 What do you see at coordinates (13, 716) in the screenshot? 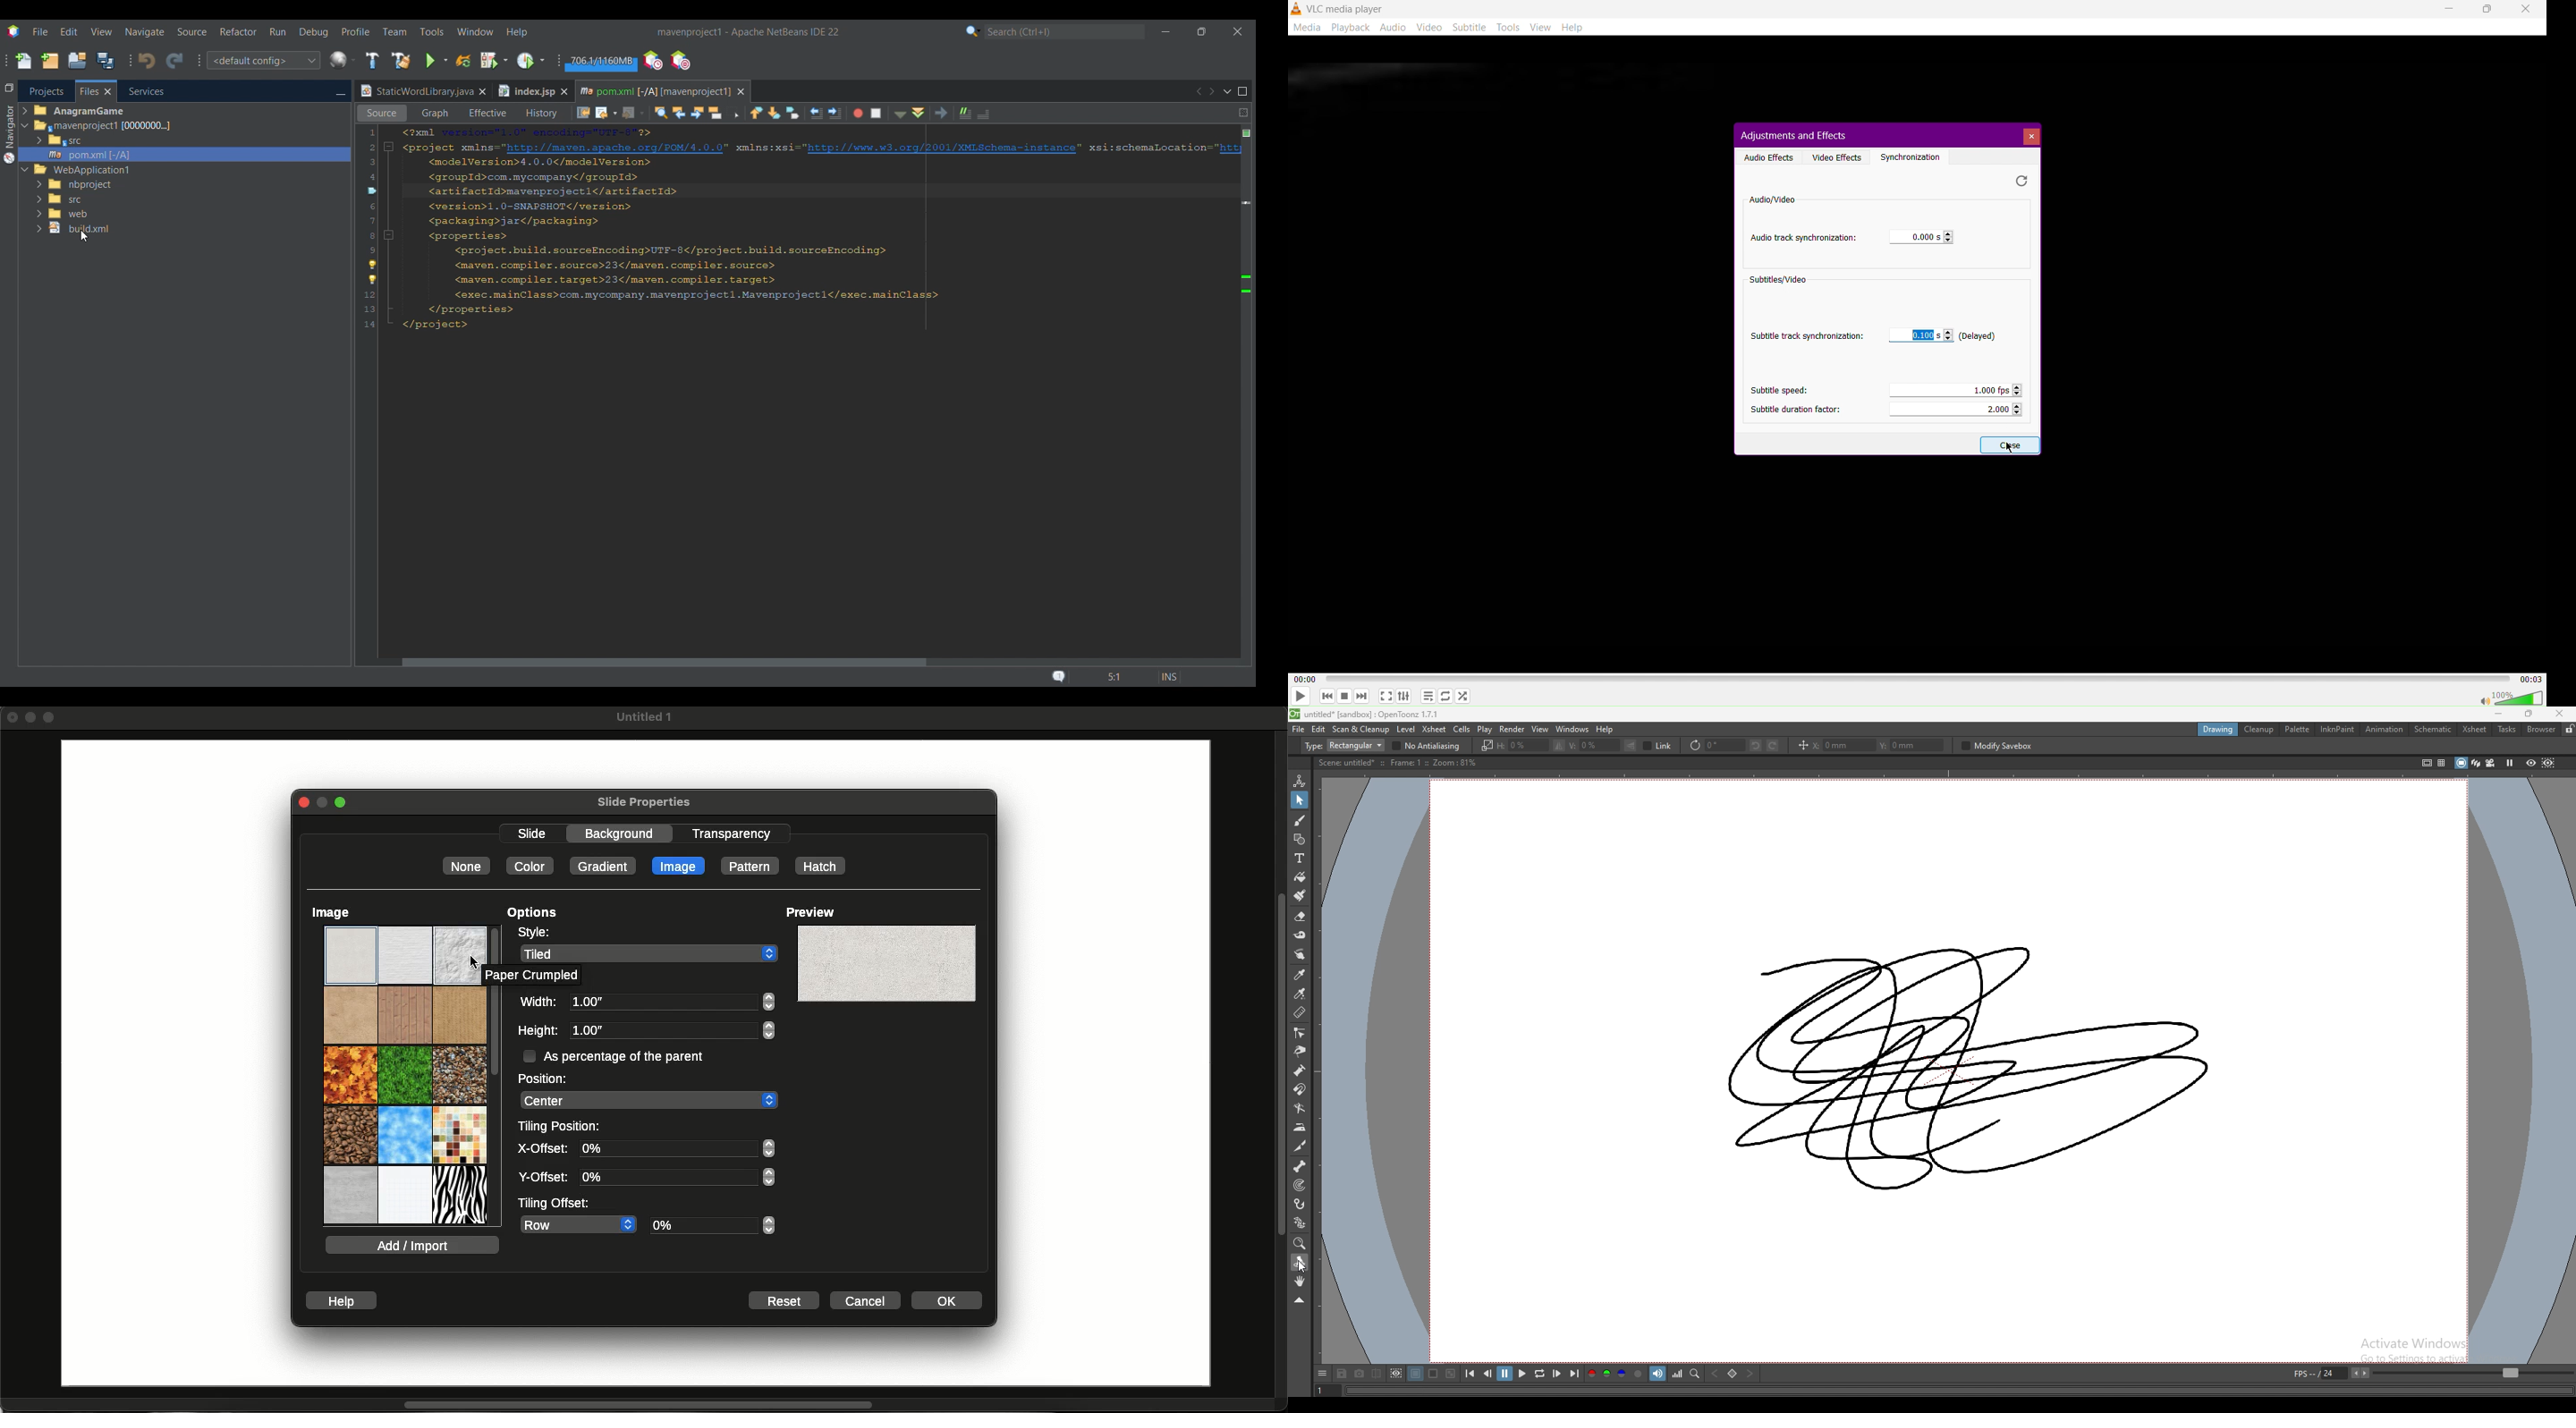
I see `Close` at bounding box center [13, 716].